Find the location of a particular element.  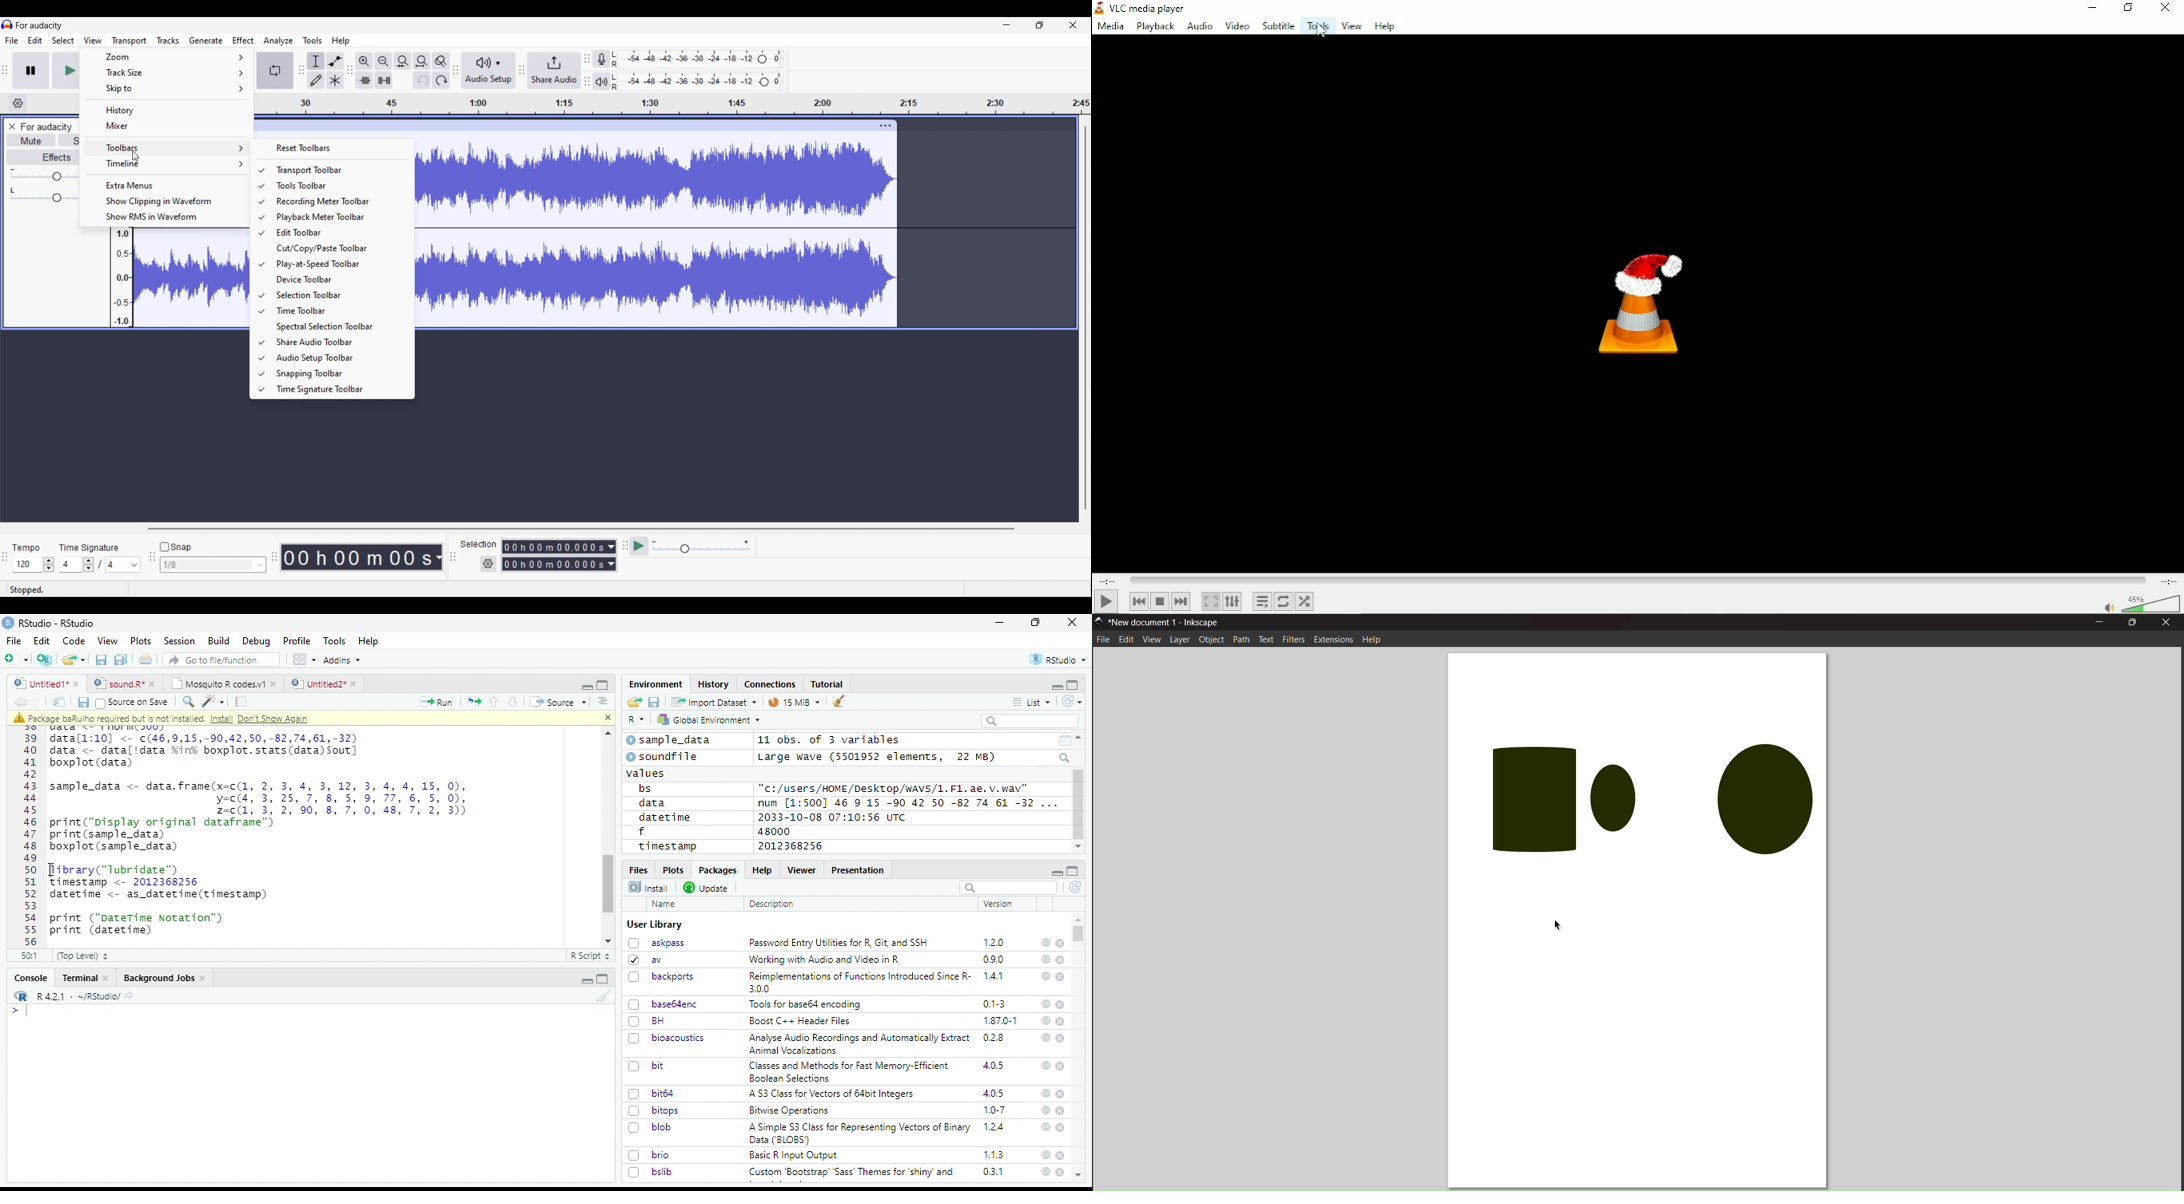

Refresh is located at coordinates (1073, 701).